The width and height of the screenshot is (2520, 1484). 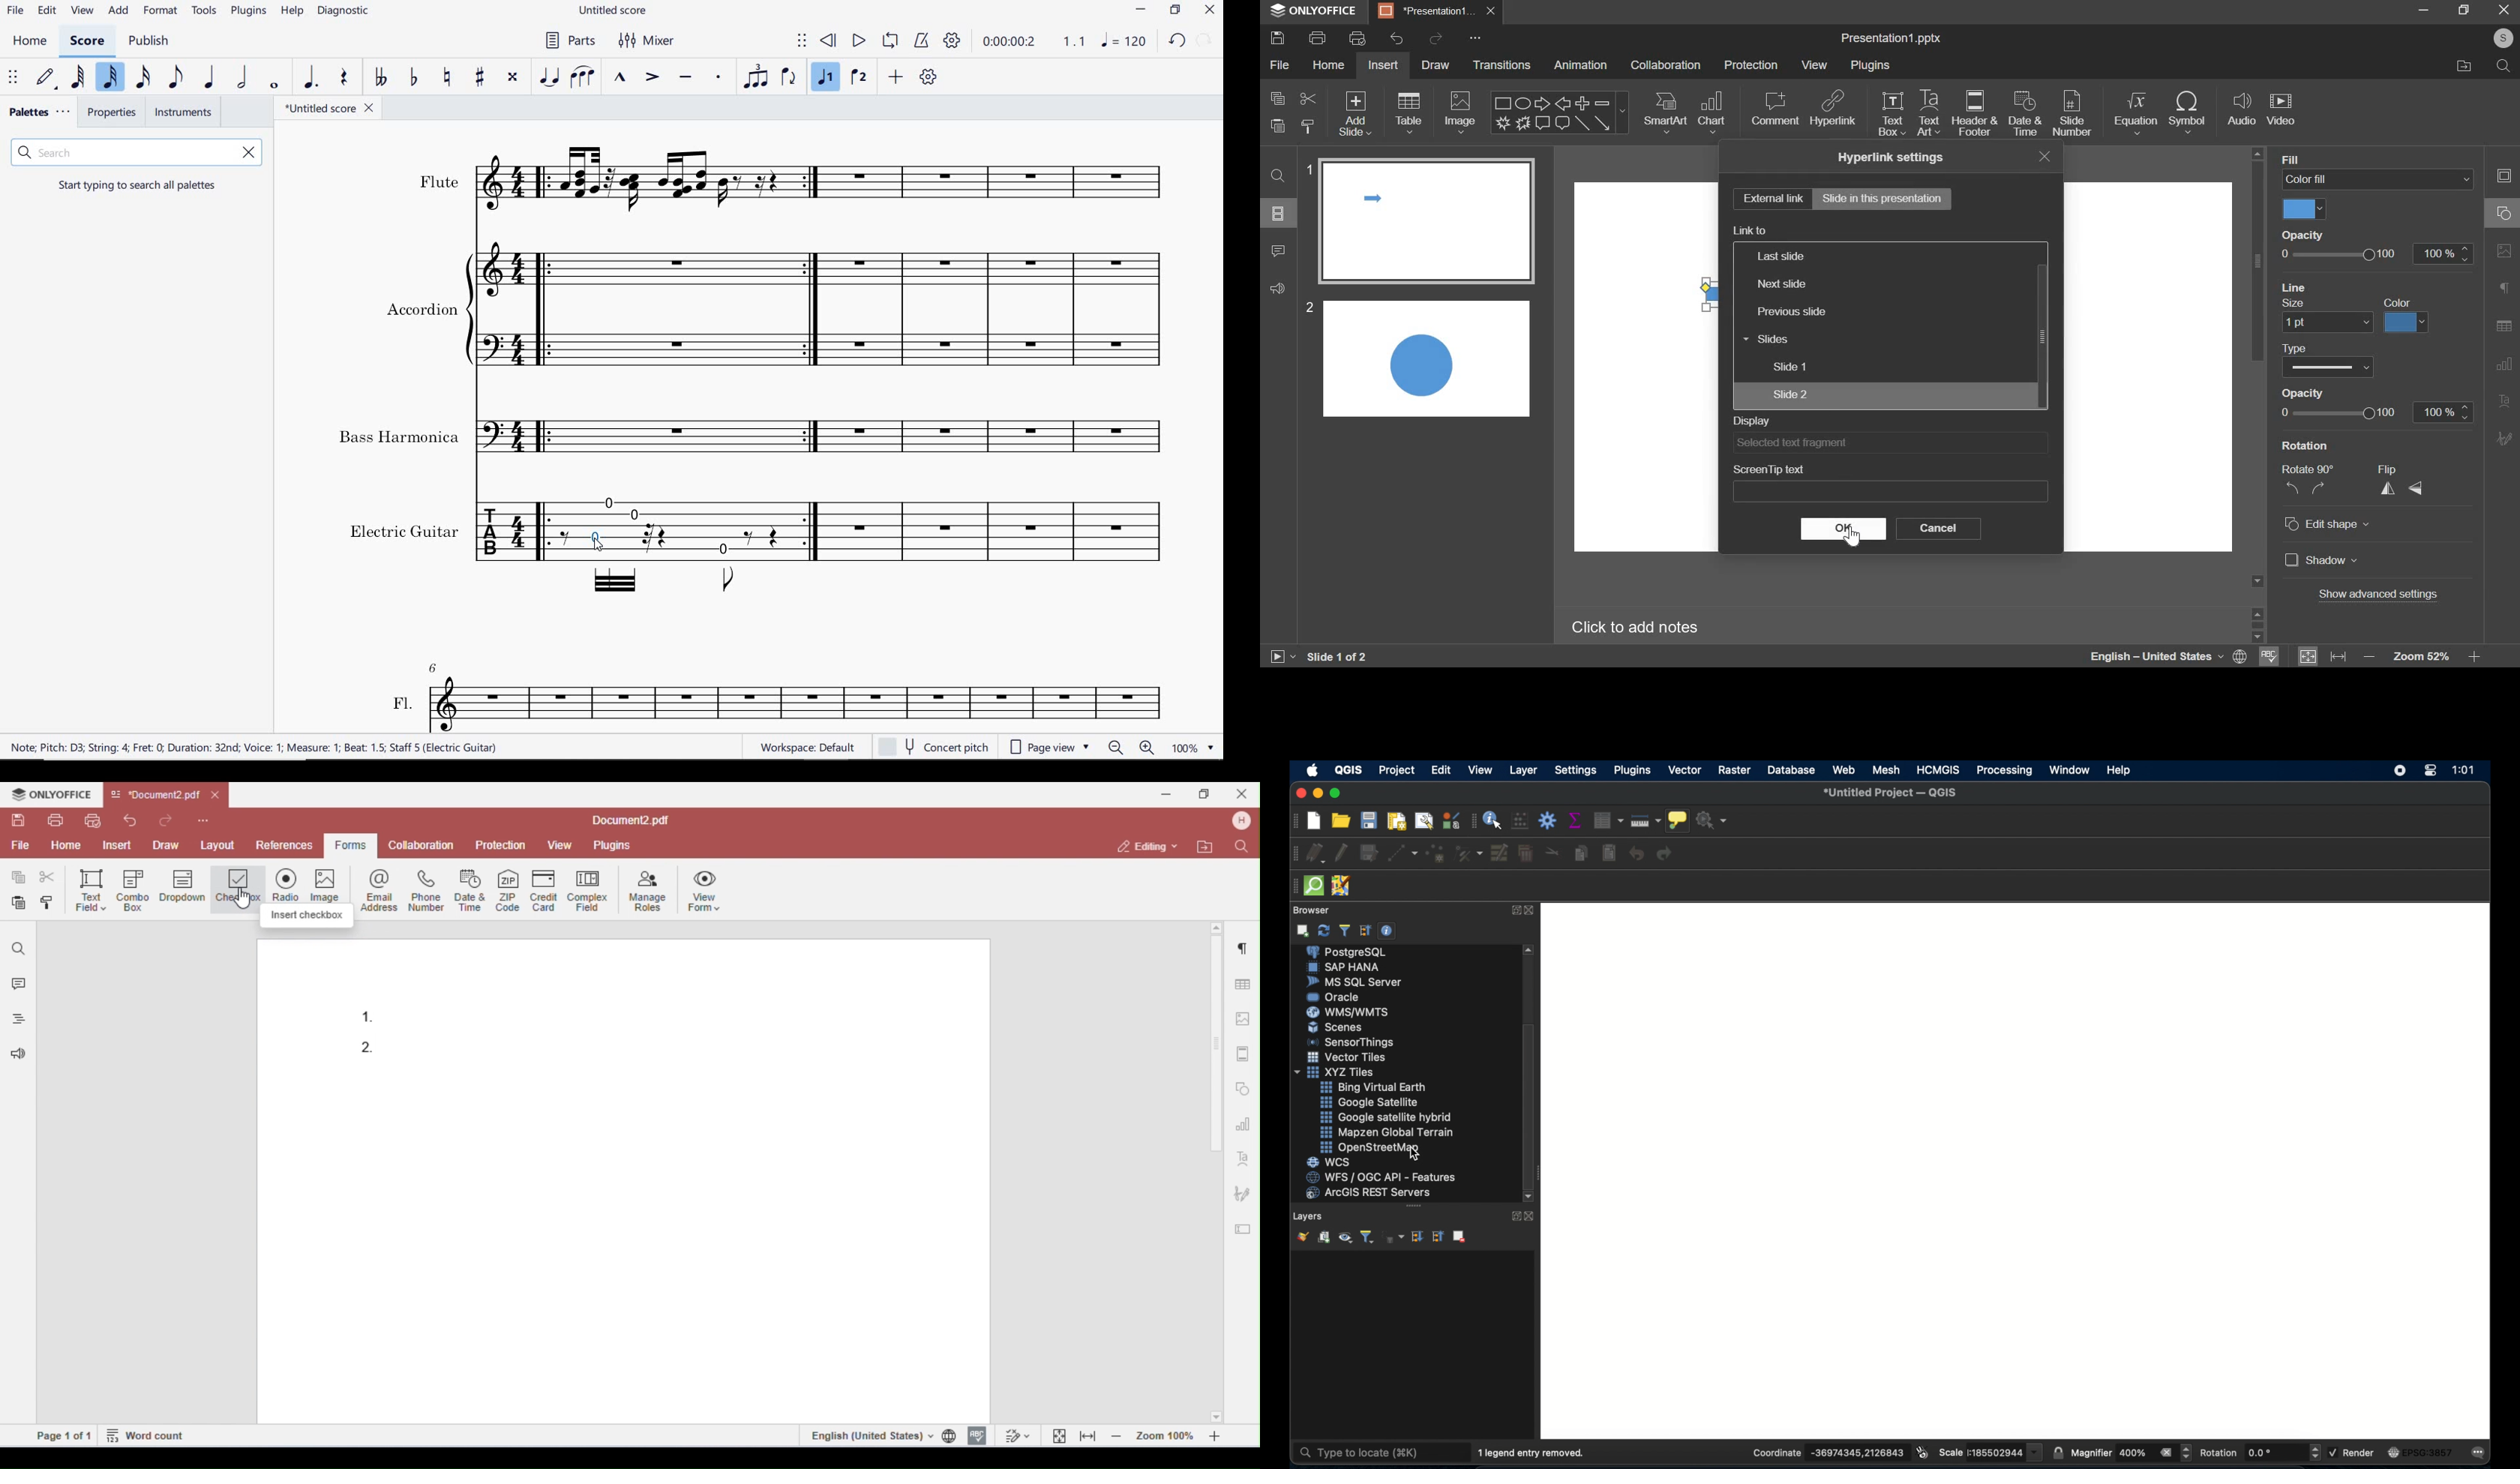 What do you see at coordinates (2131, 1453) in the screenshot?
I see `magnifier` at bounding box center [2131, 1453].